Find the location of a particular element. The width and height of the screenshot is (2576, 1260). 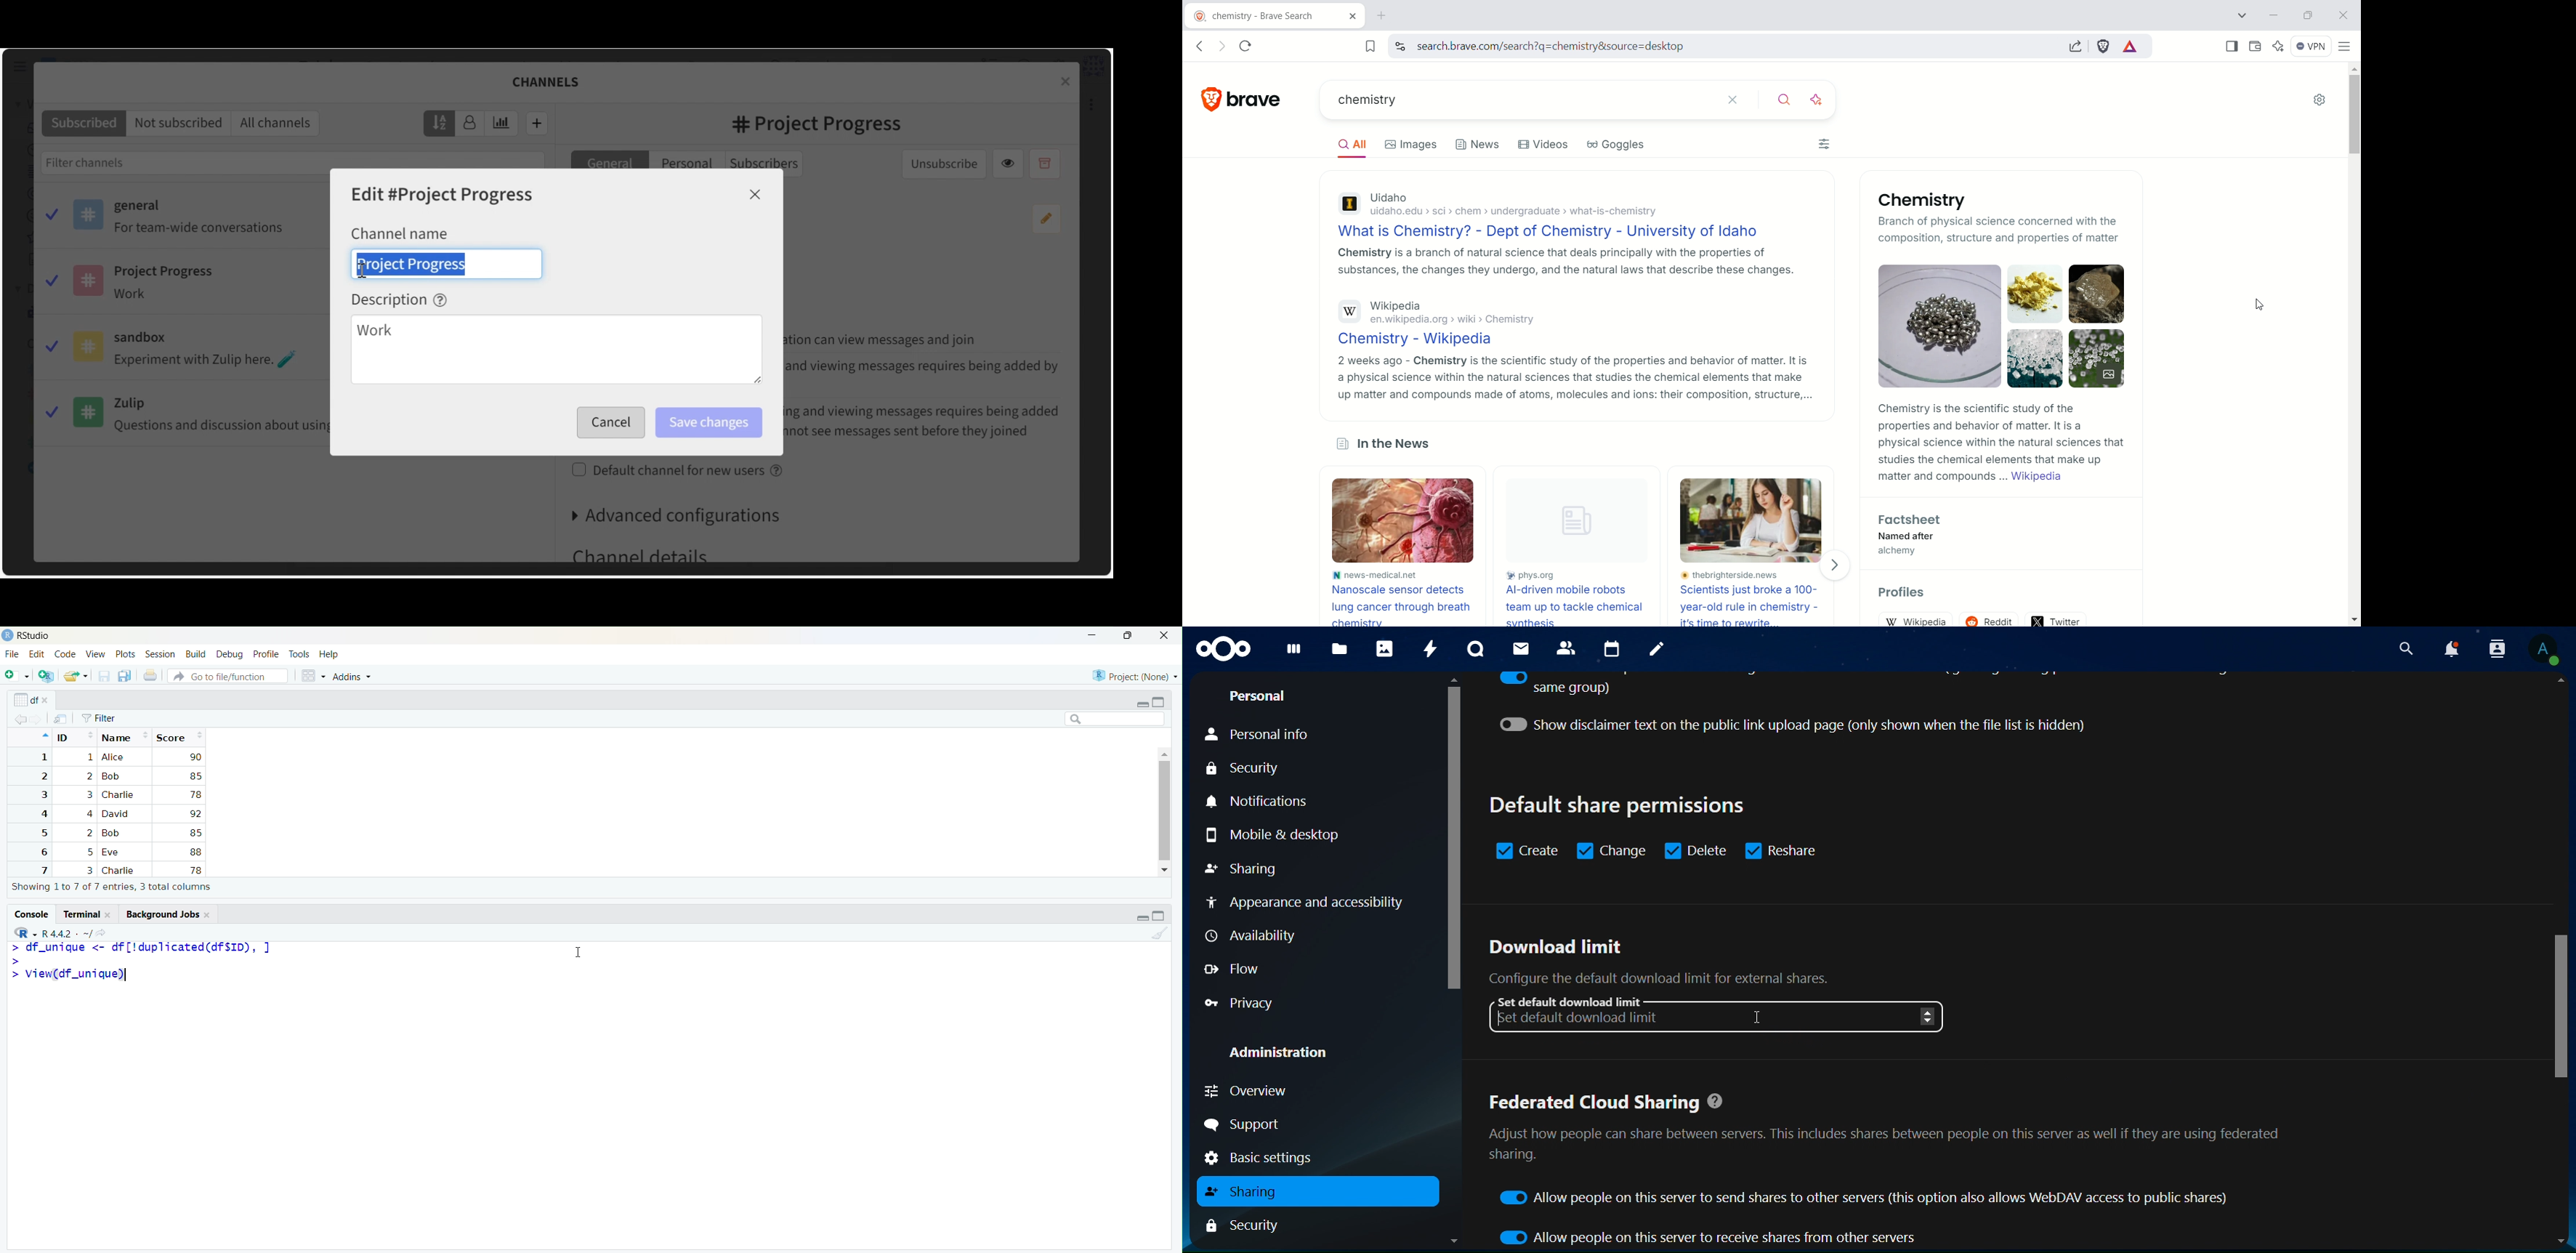

7 is located at coordinates (43, 869).